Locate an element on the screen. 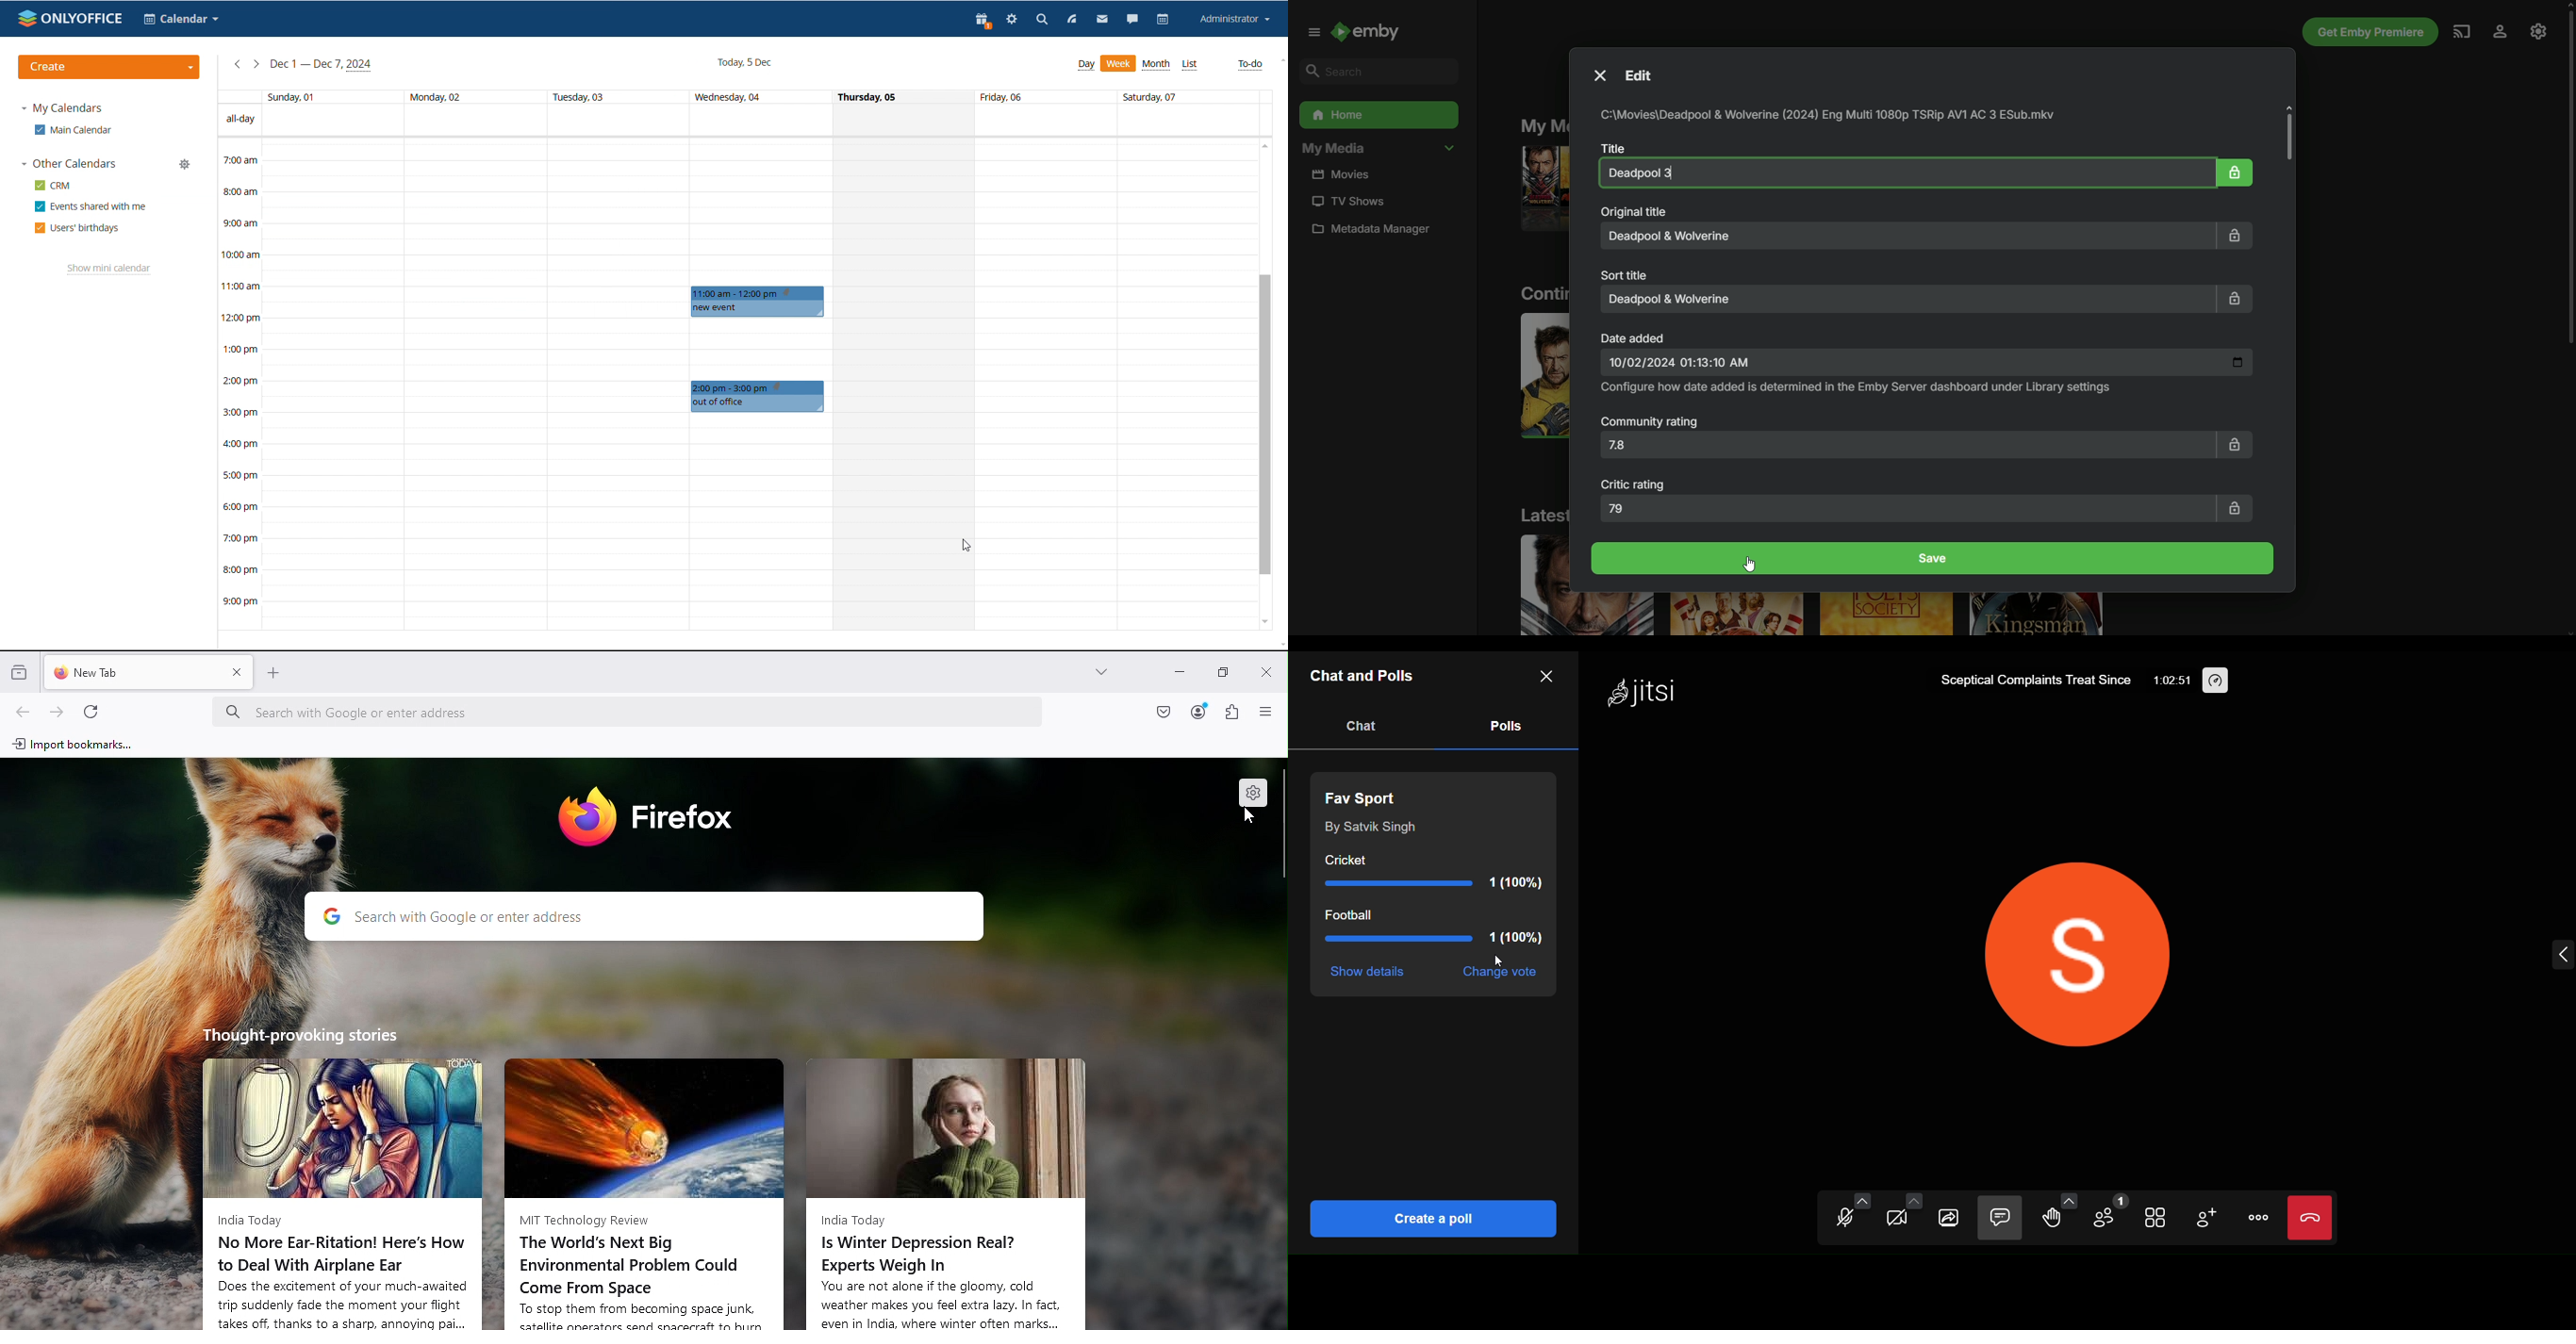 The width and height of the screenshot is (2576, 1344). Maximize is located at coordinates (1226, 674).